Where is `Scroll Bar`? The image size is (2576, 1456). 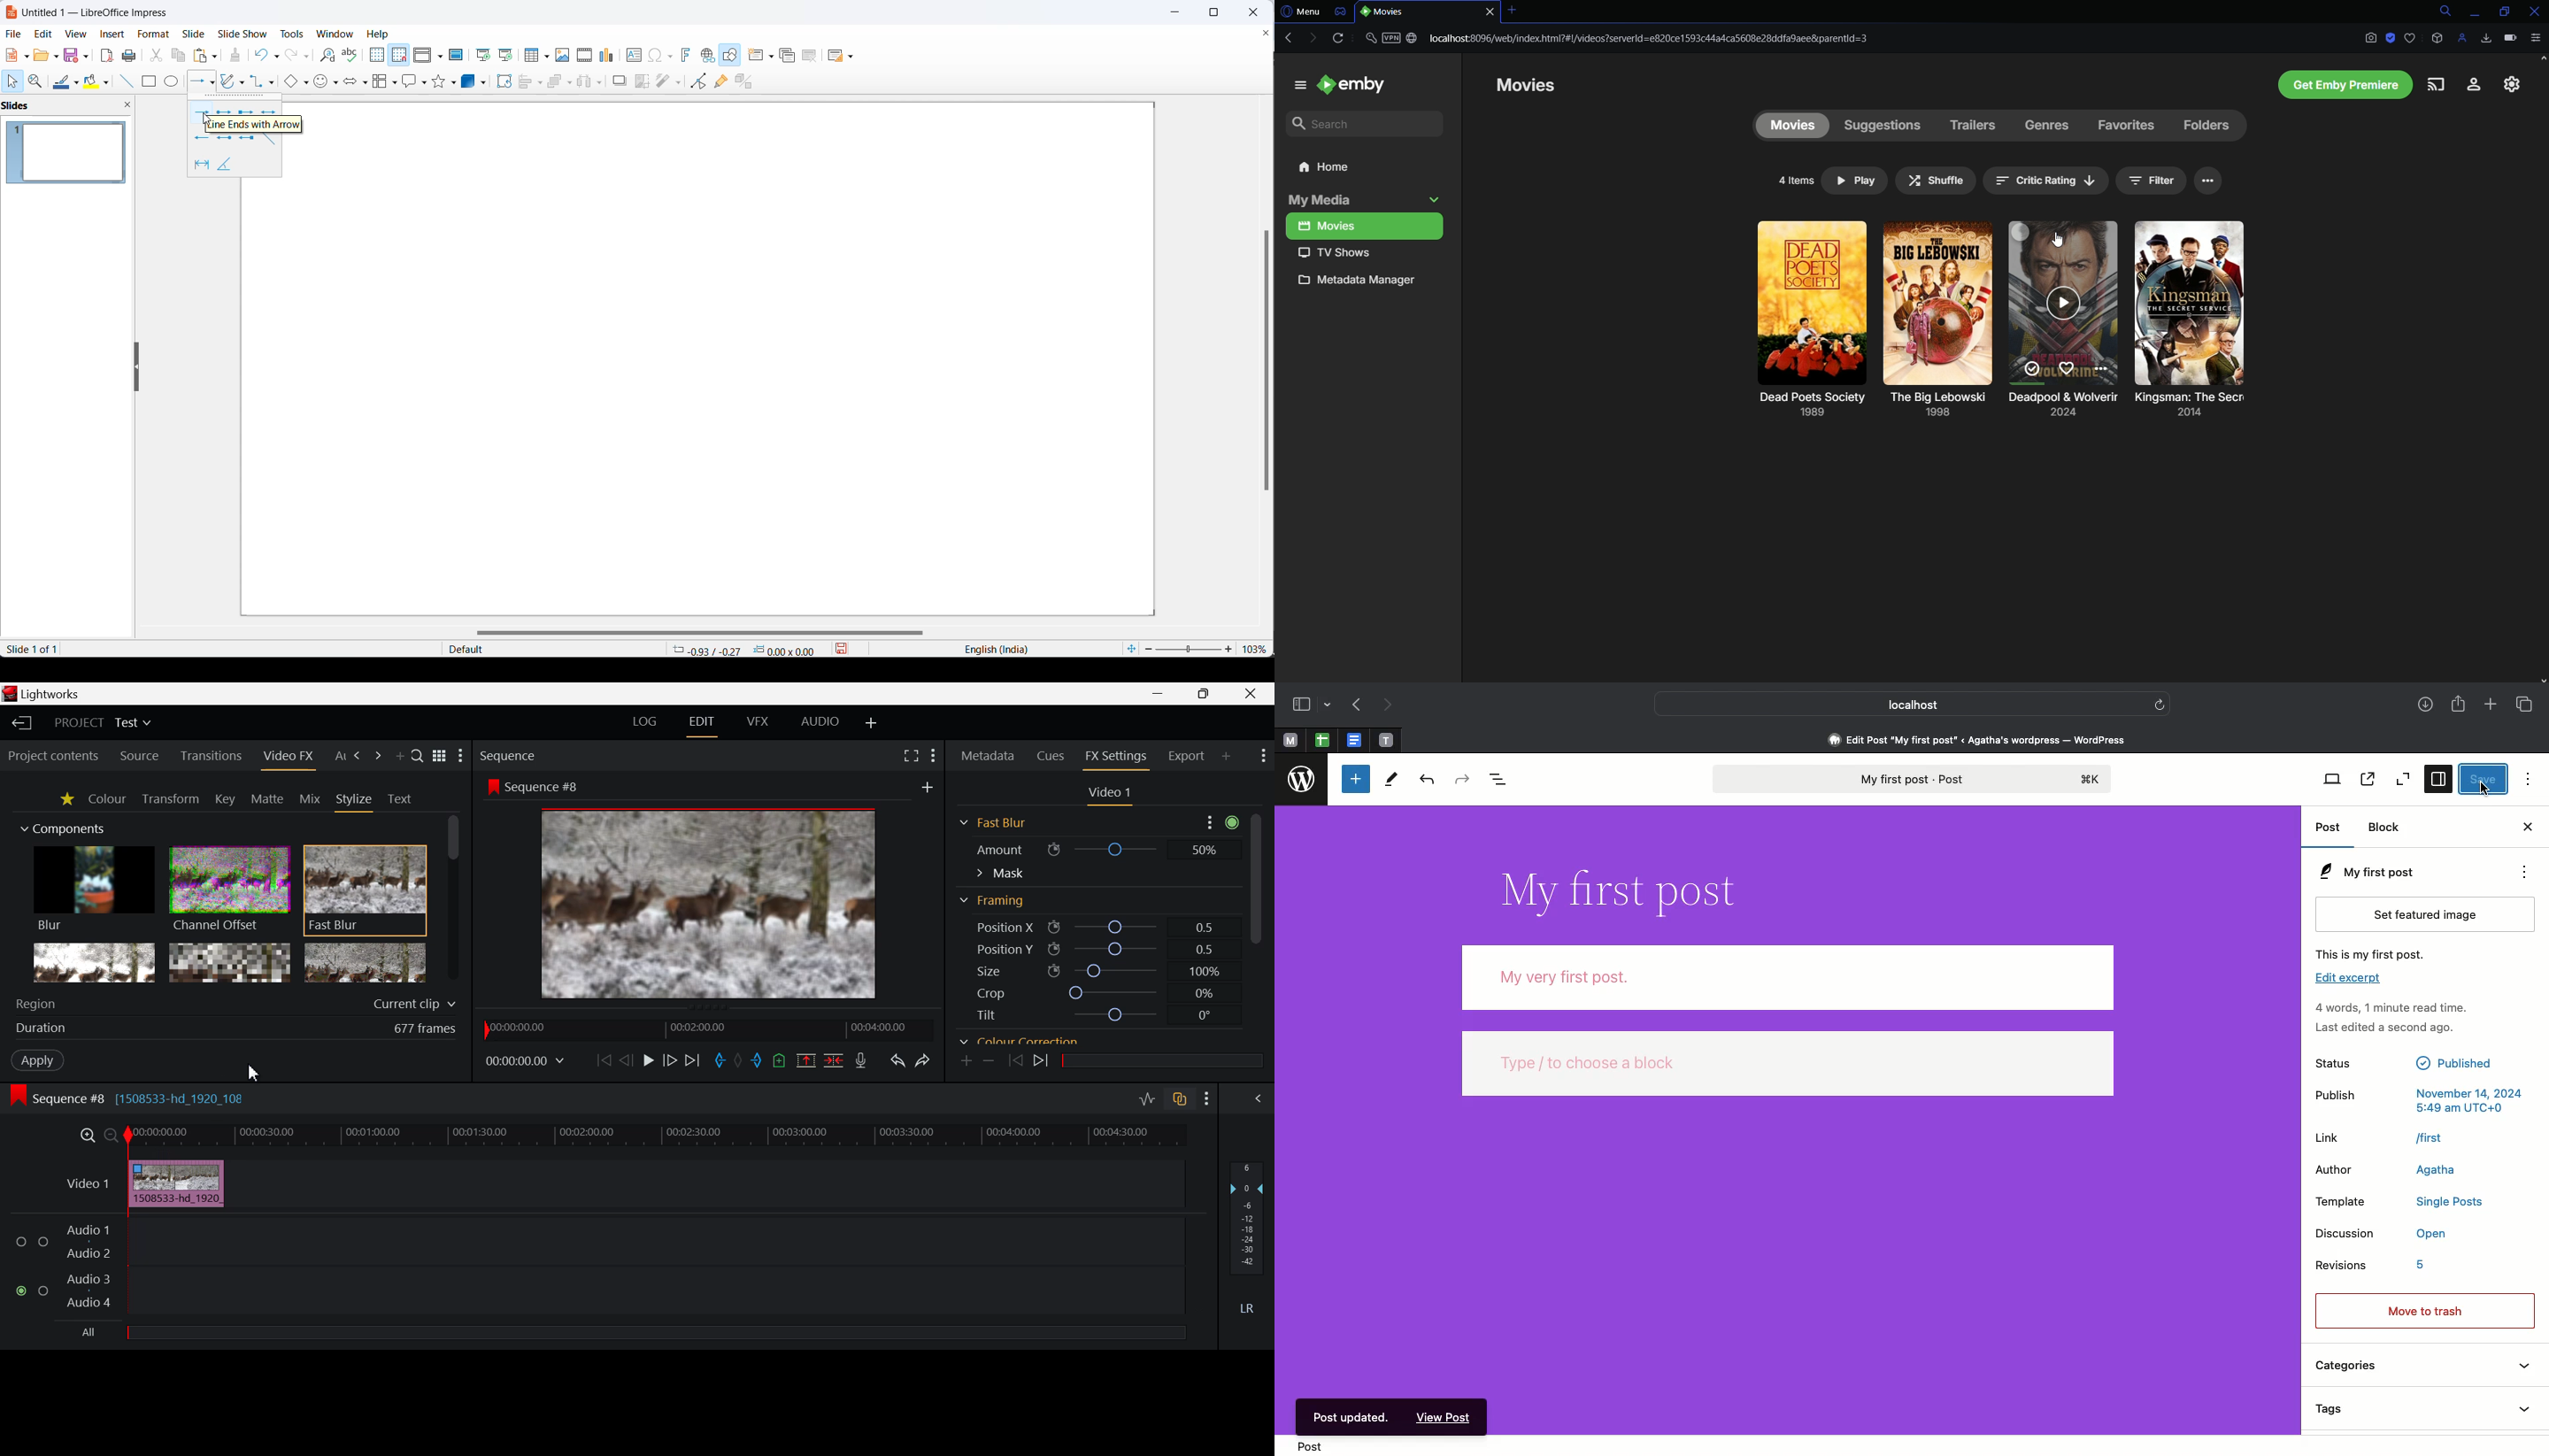 Scroll Bar is located at coordinates (455, 899).